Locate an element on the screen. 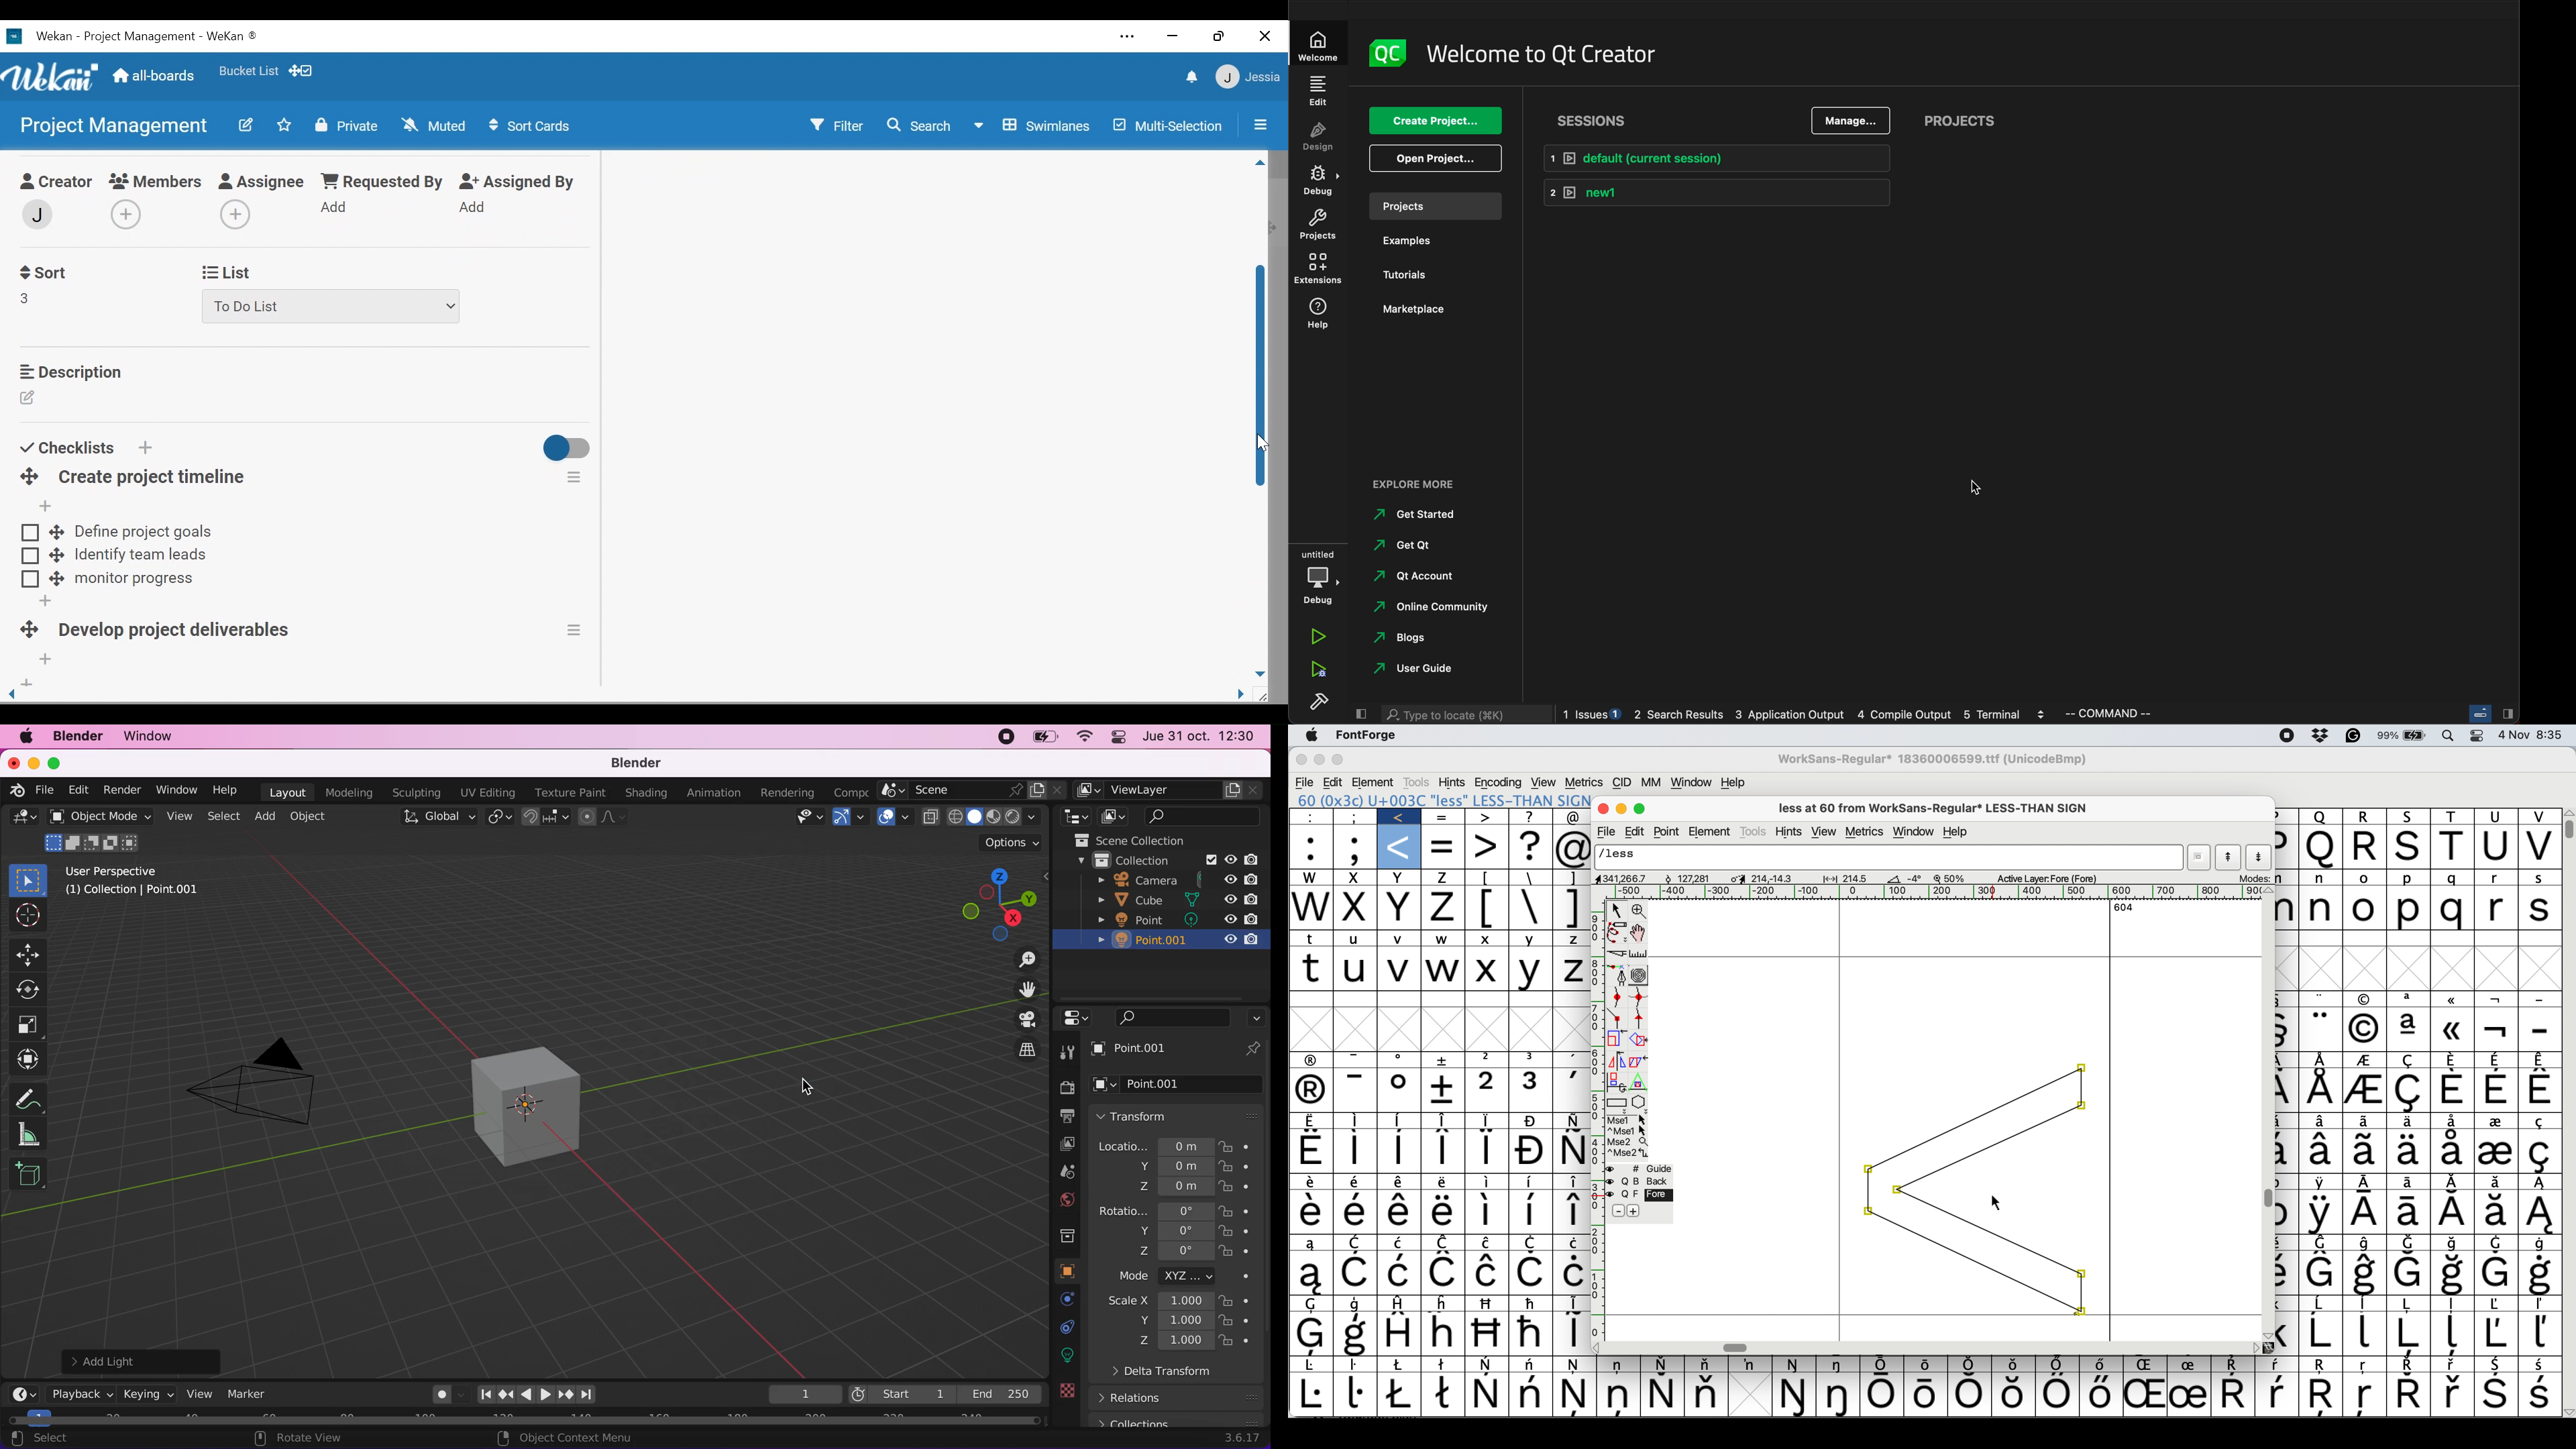 The width and height of the screenshot is (2576, 1456). Muted is located at coordinates (433, 125).